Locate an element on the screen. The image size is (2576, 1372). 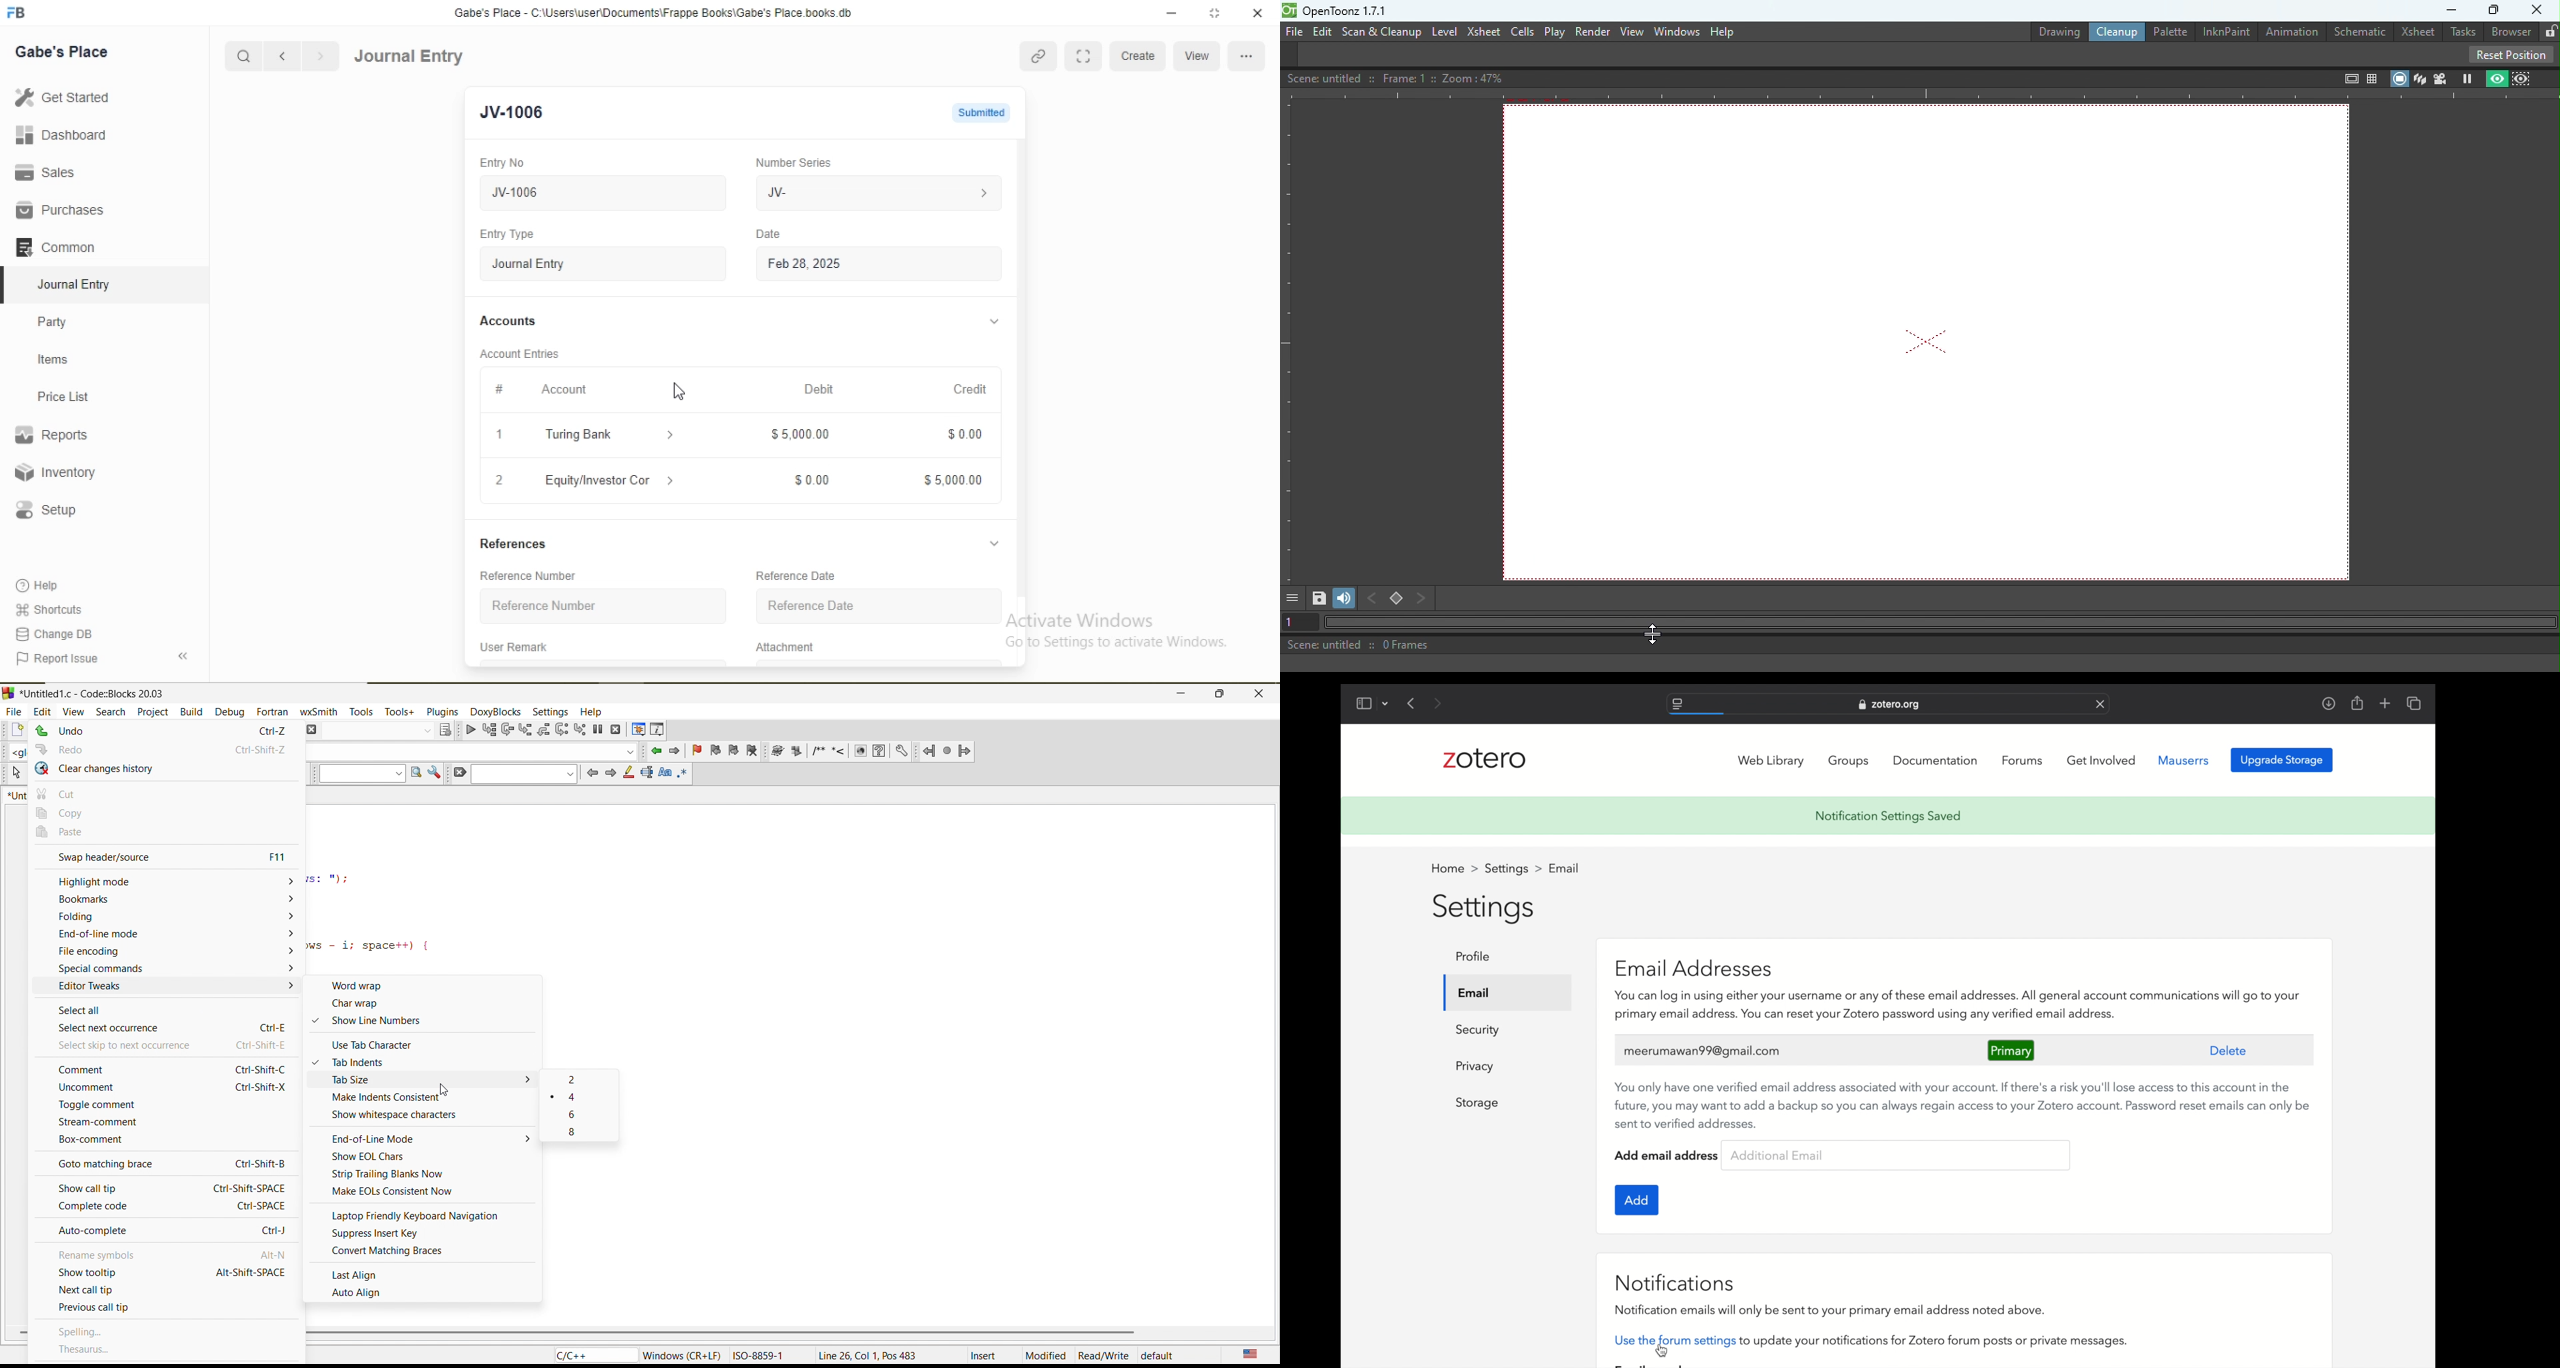
Dropdown is located at coordinates (672, 479).